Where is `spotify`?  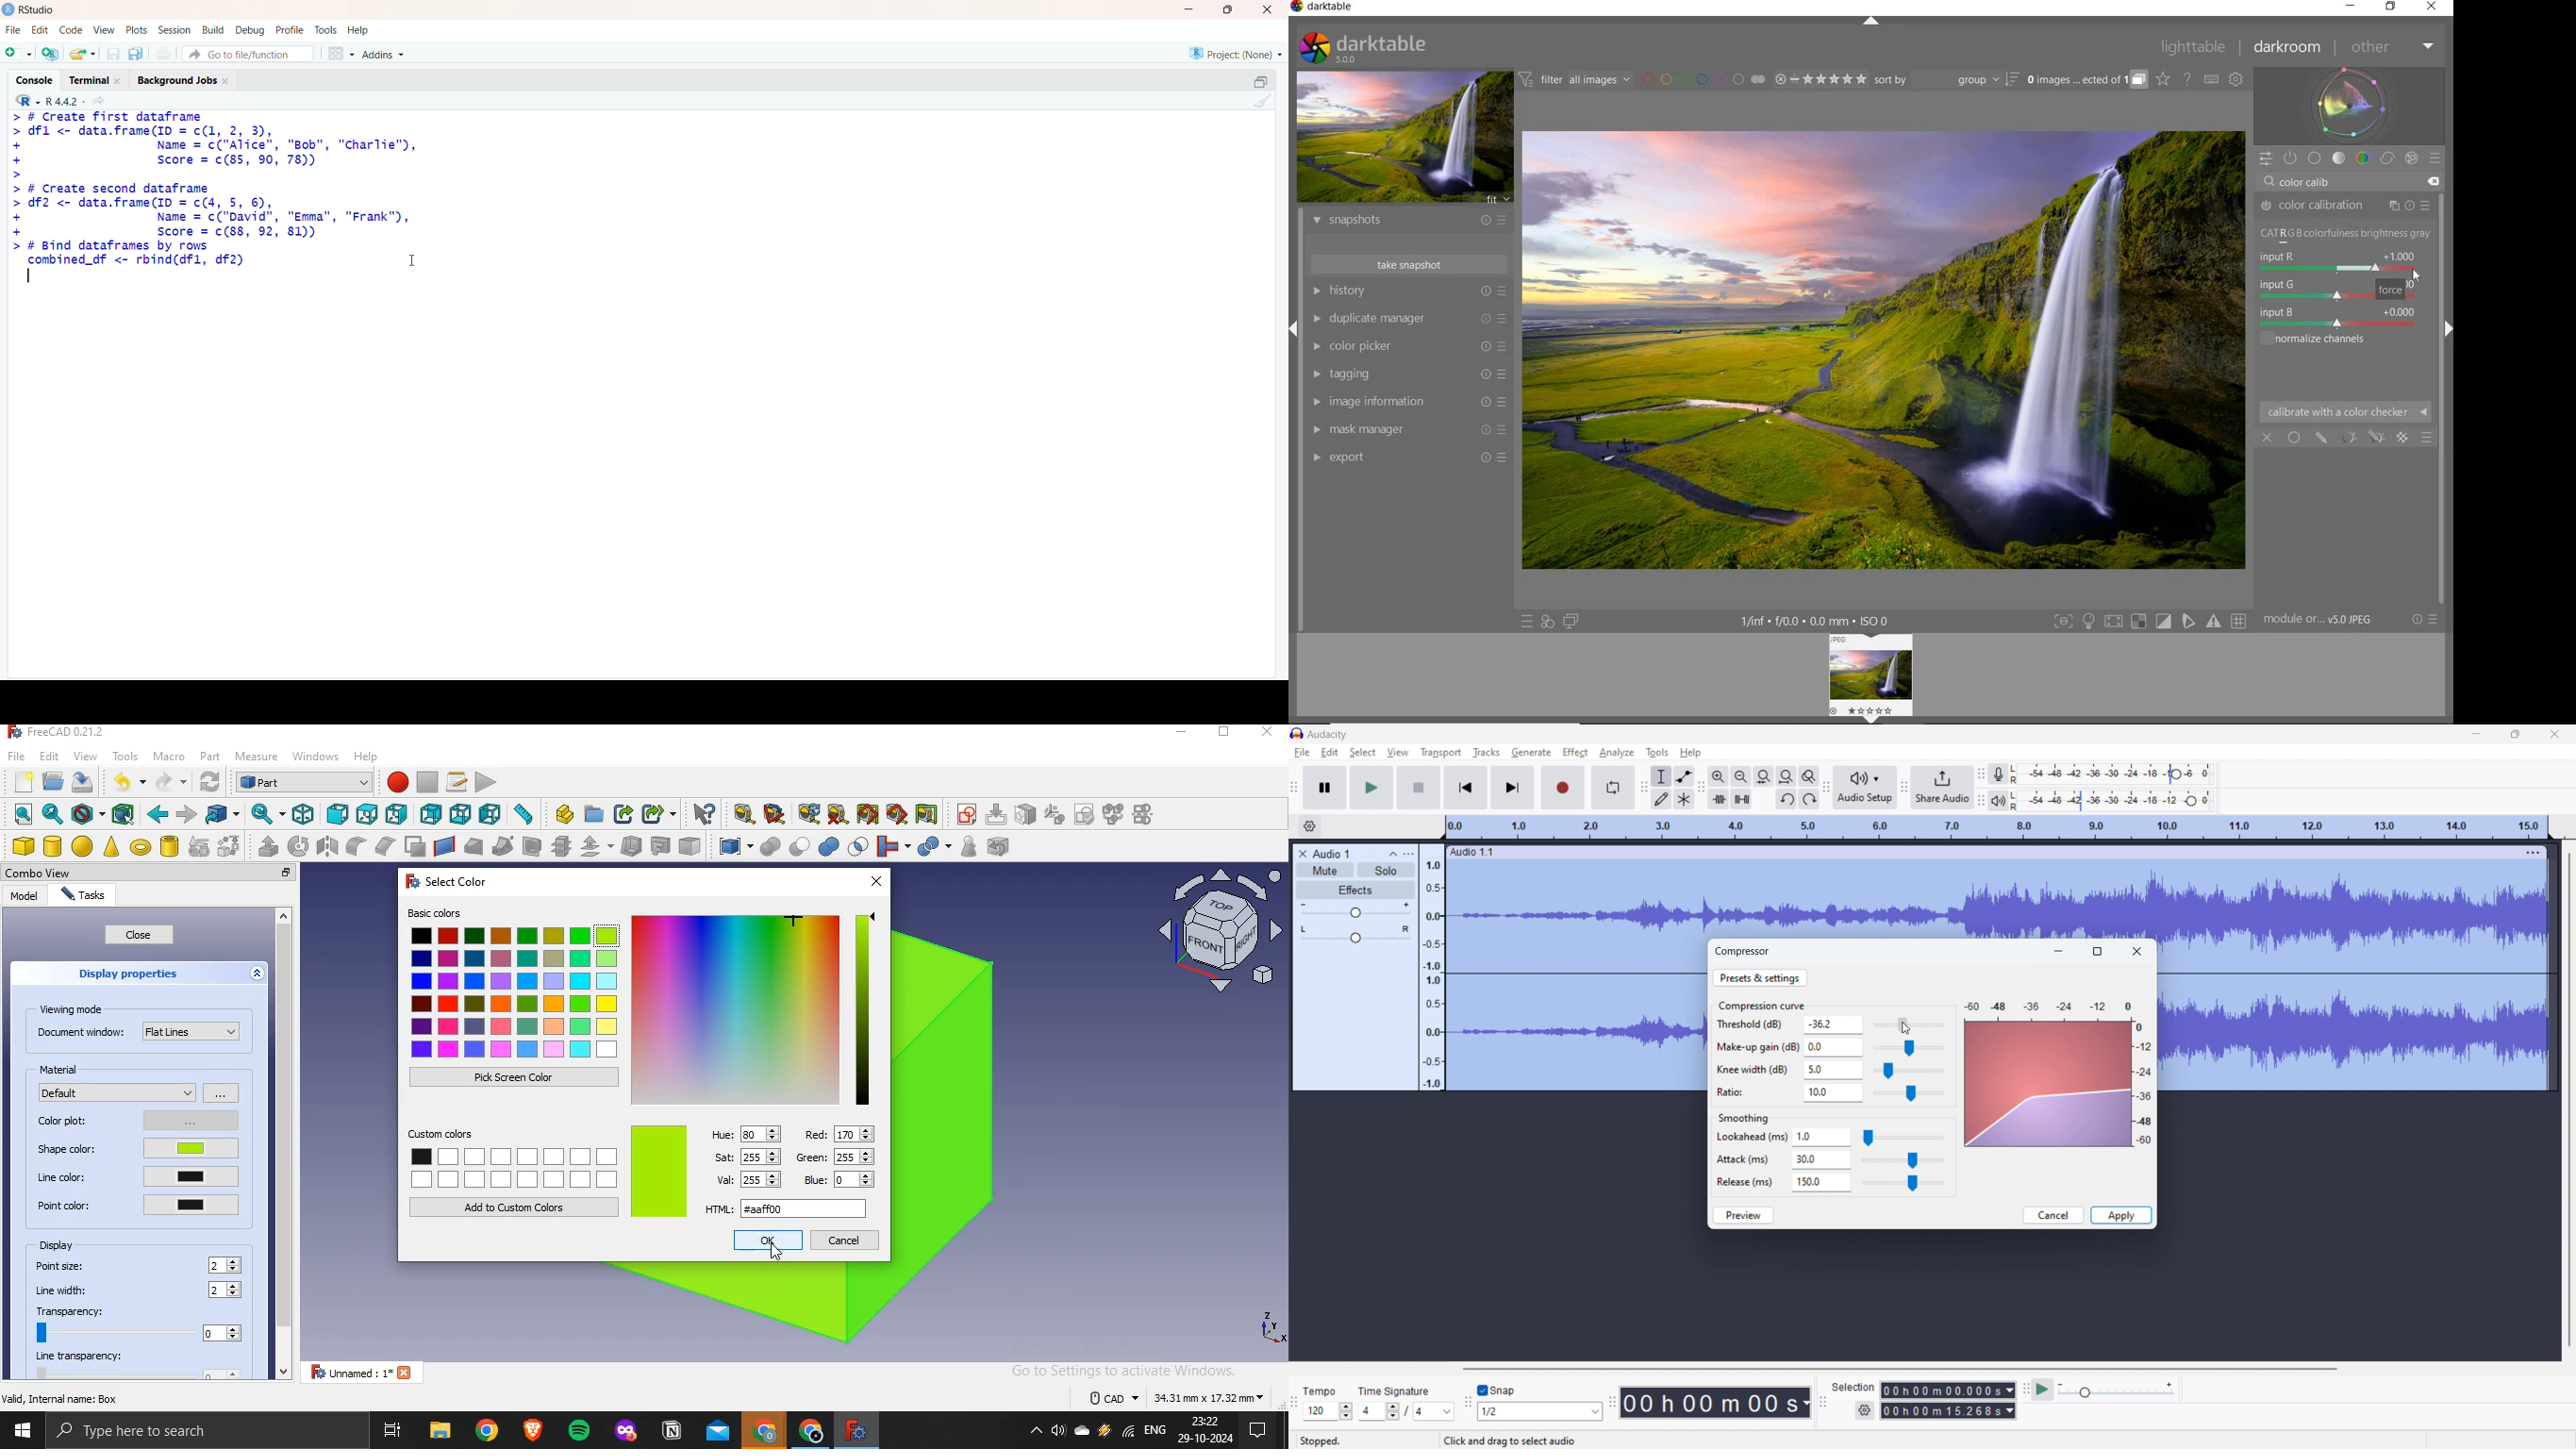 spotify is located at coordinates (581, 1432).